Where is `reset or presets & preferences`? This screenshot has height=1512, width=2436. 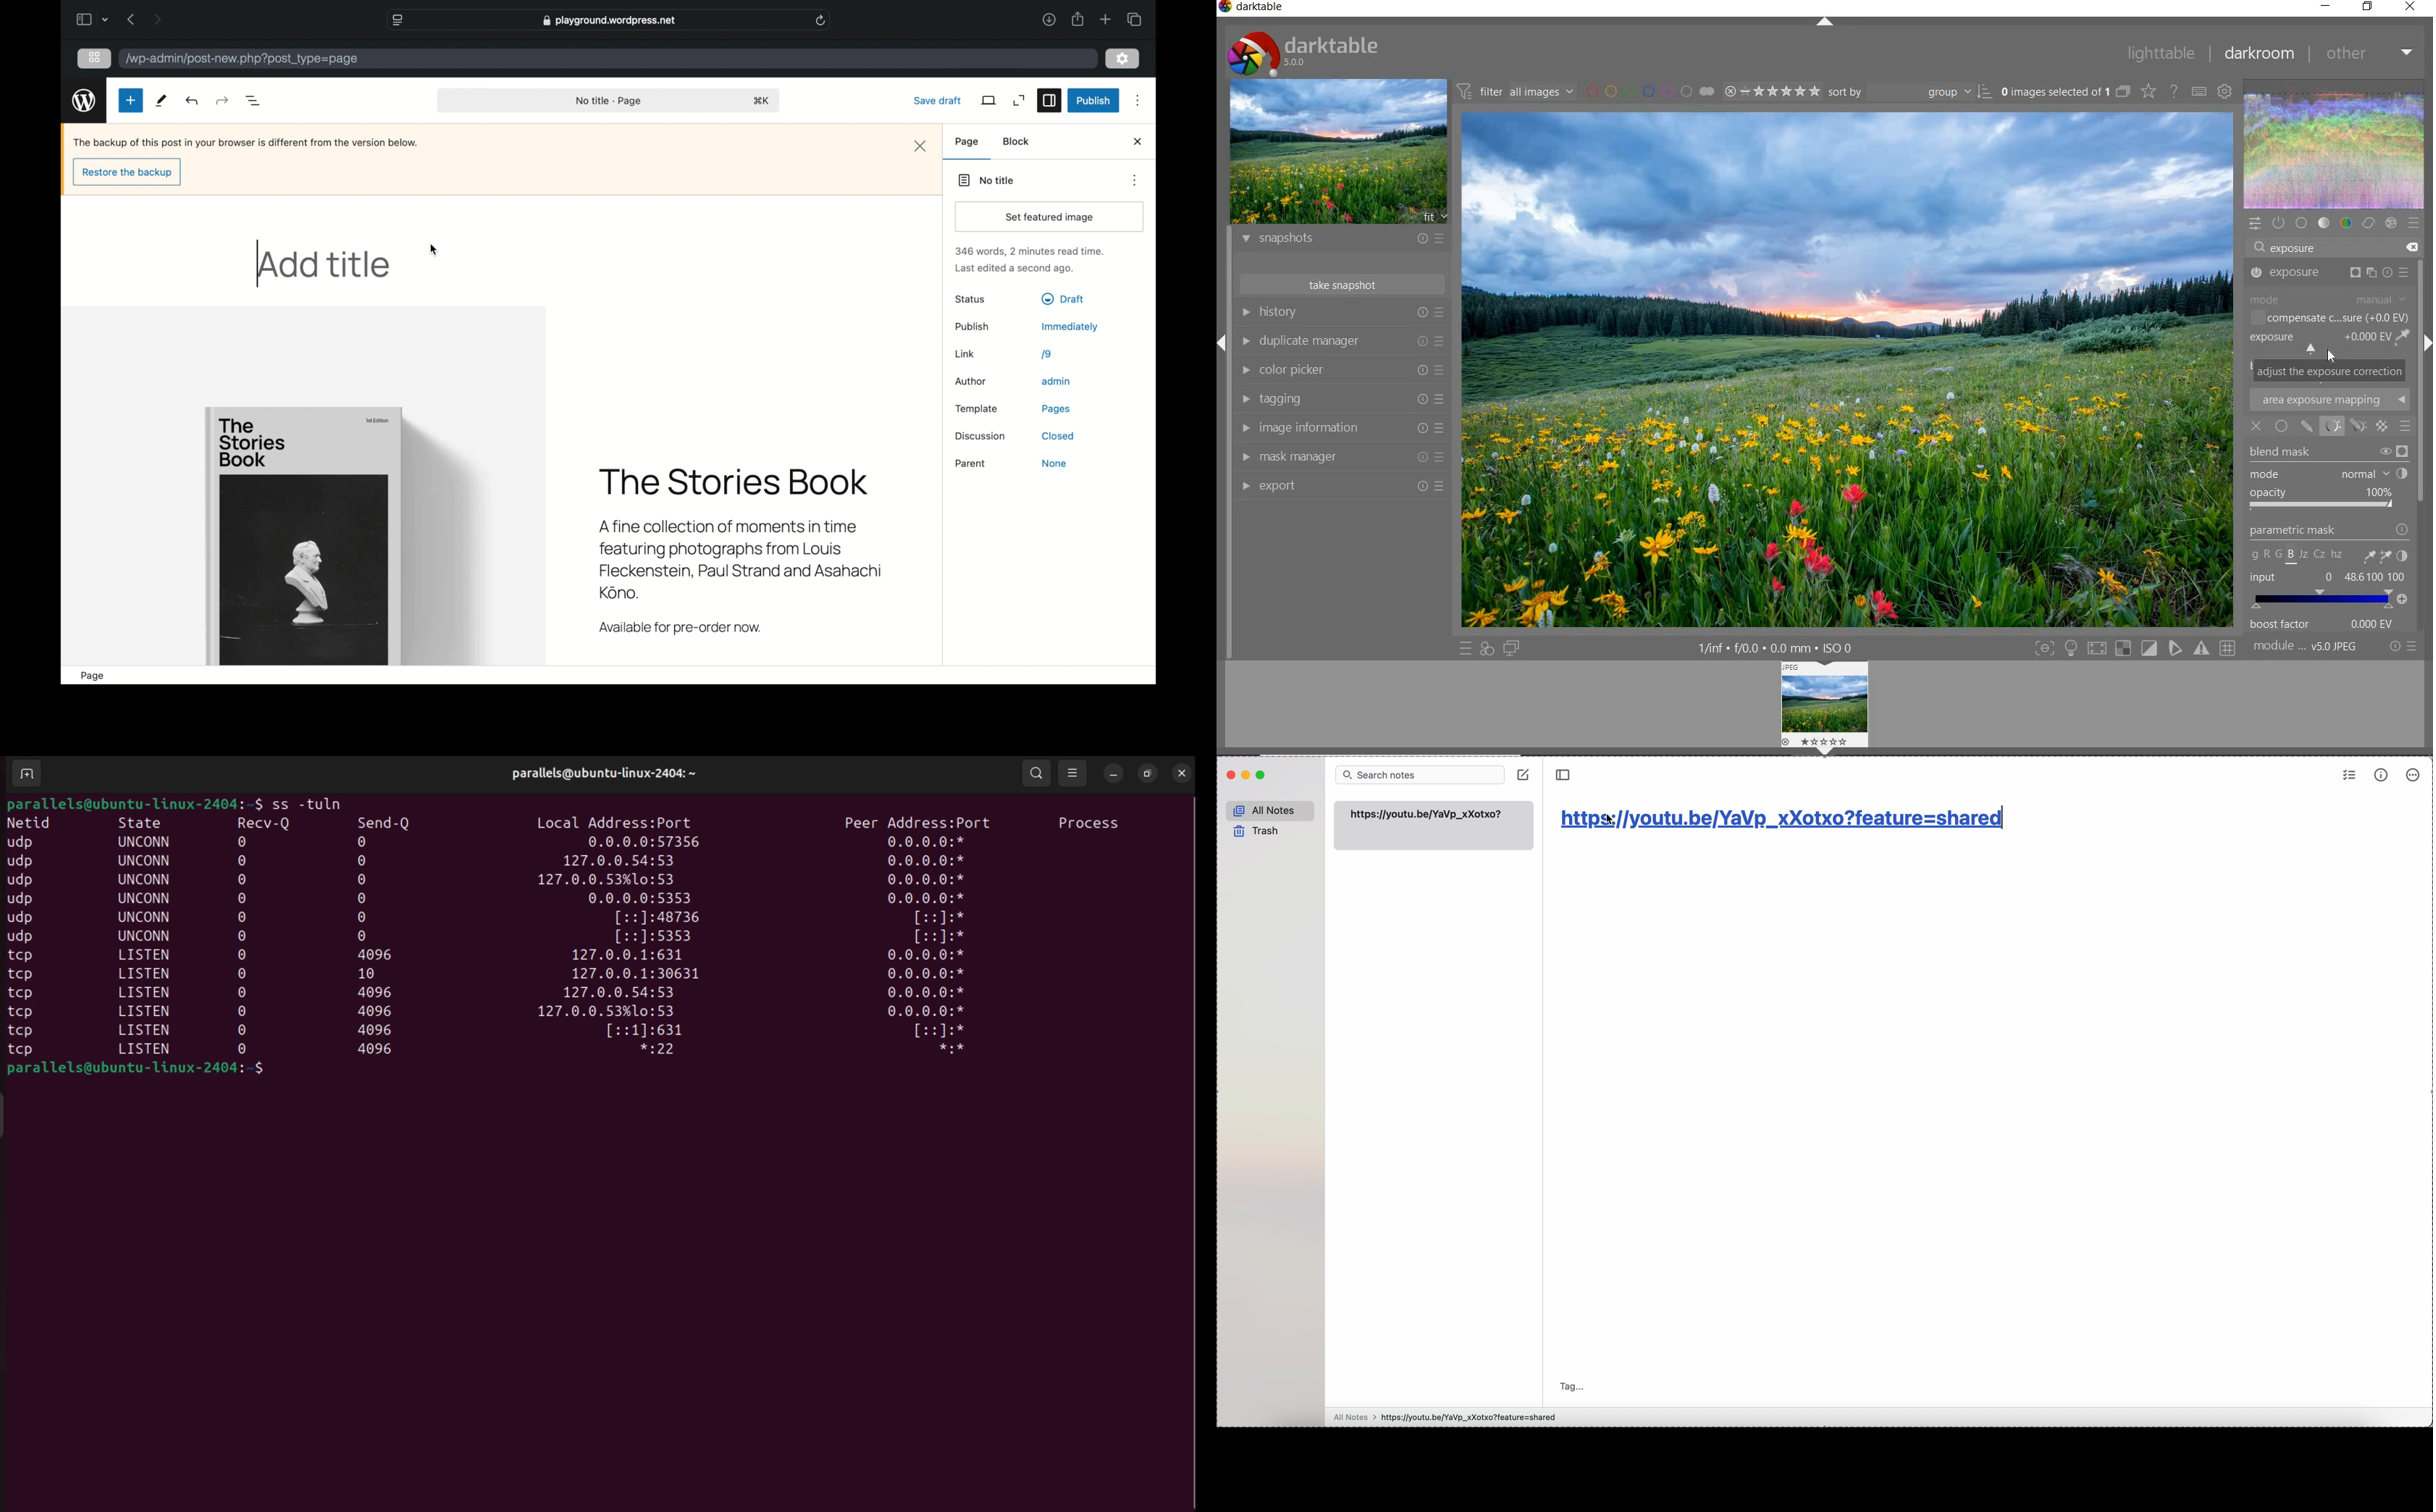 reset or presets & preferences is located at coordinates (2400, 649).